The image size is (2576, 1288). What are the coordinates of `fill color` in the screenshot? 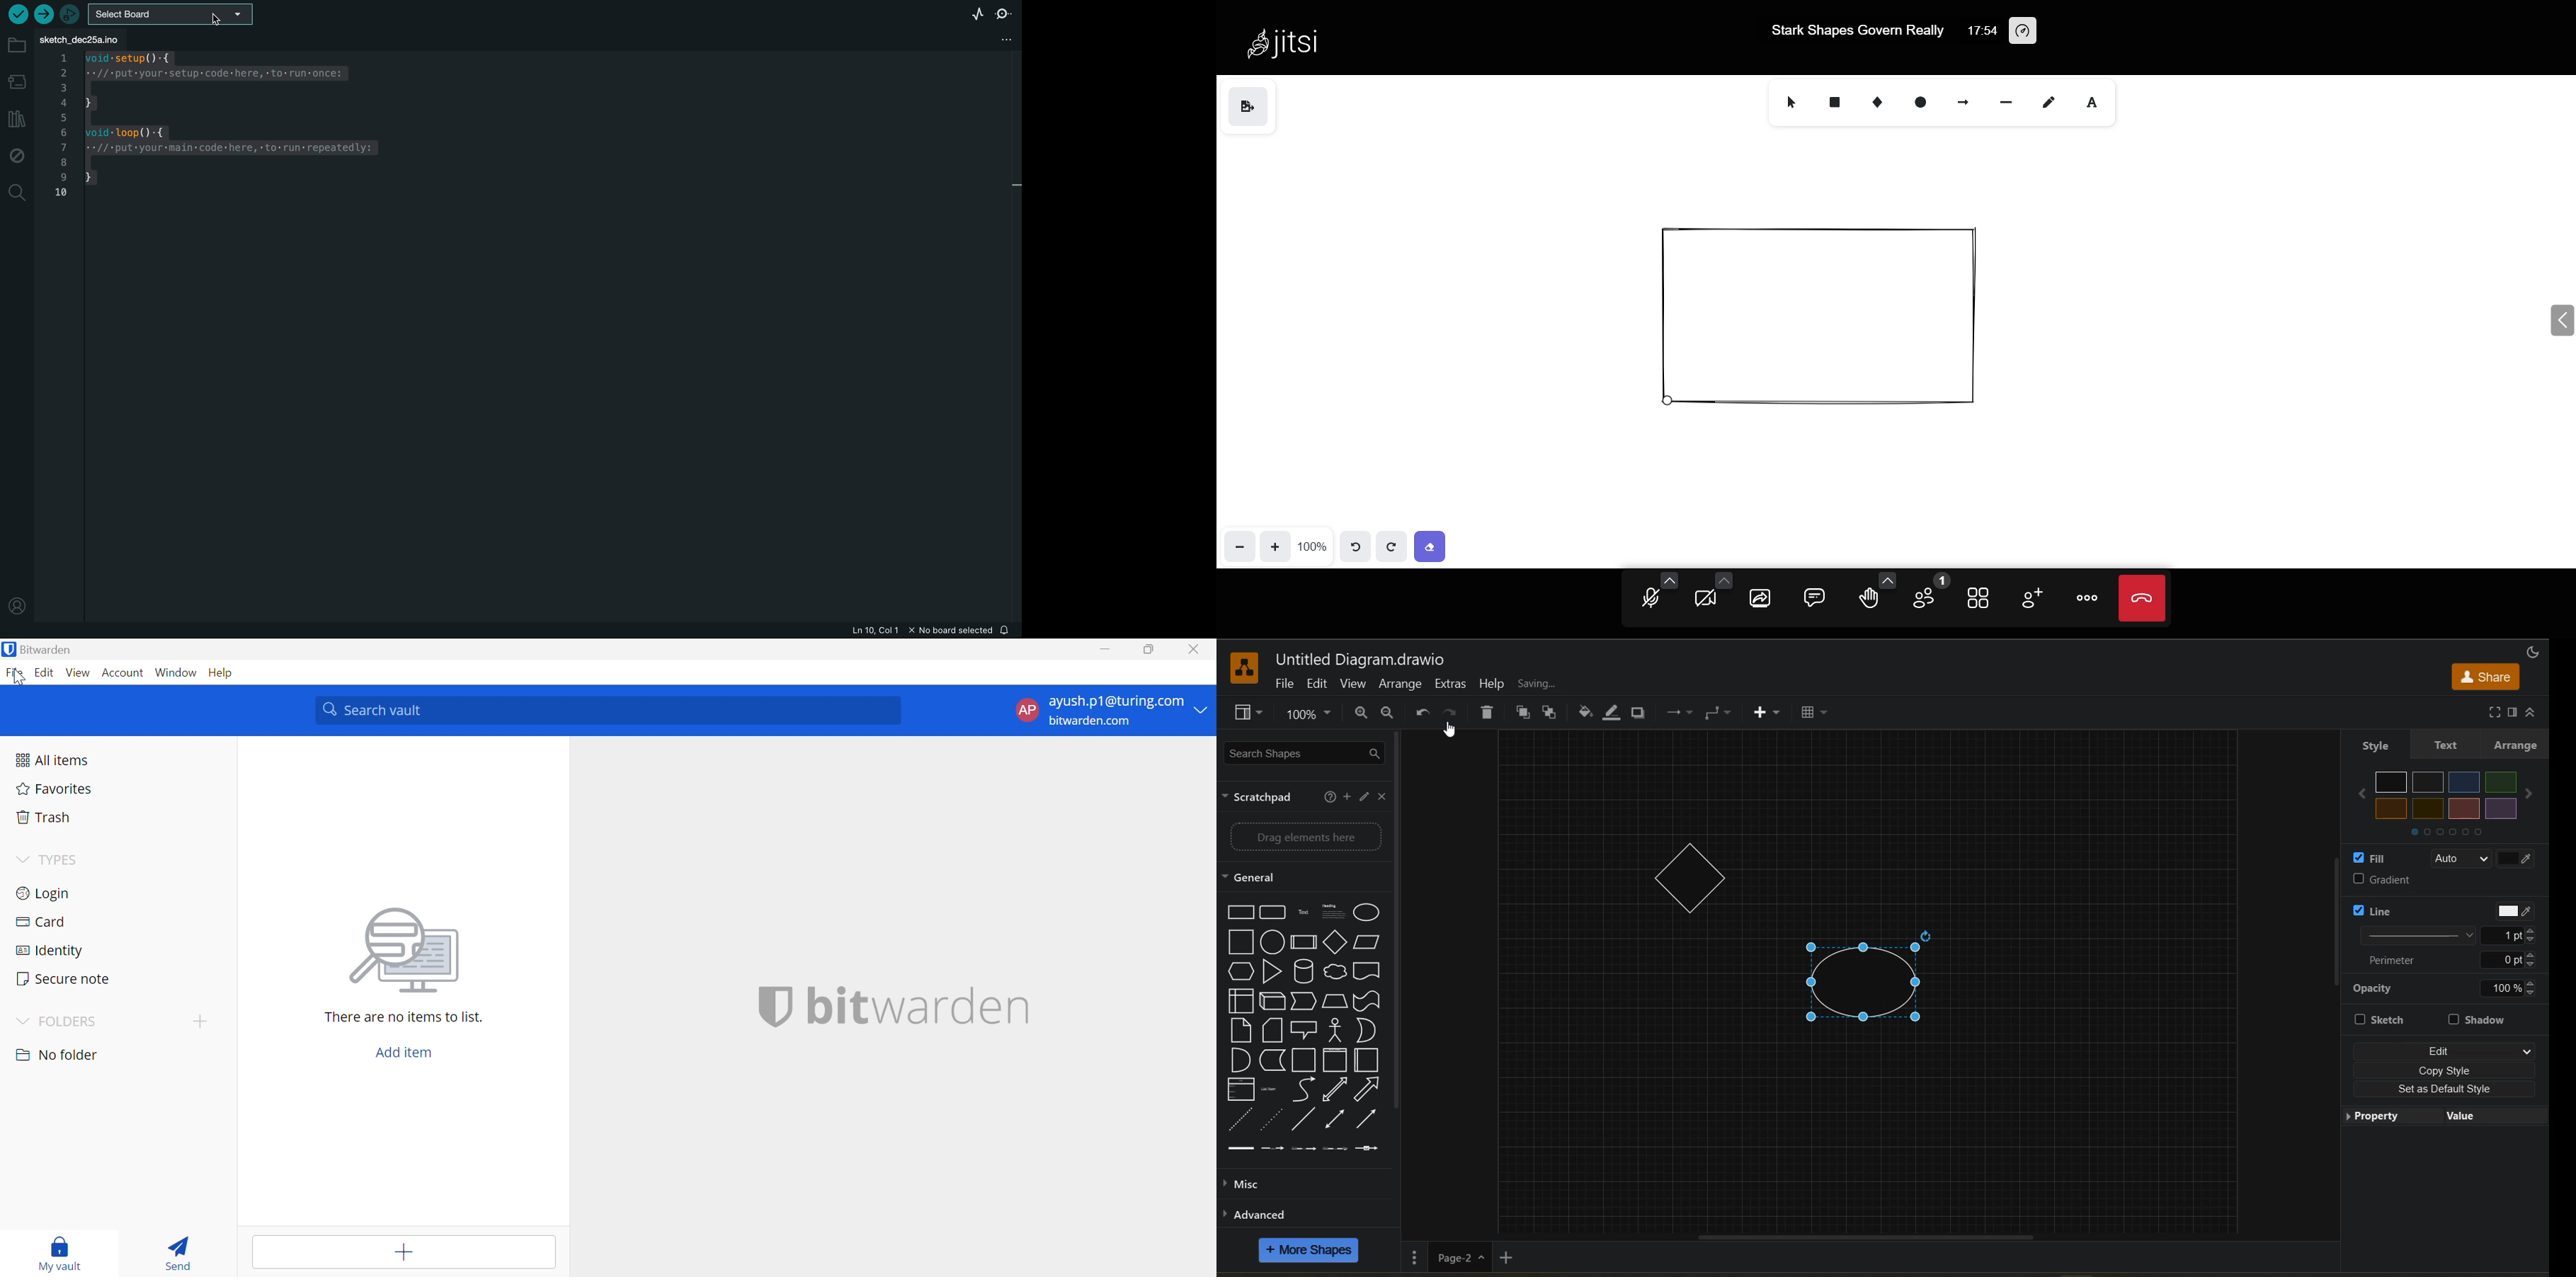 It's located at (1587, 714).